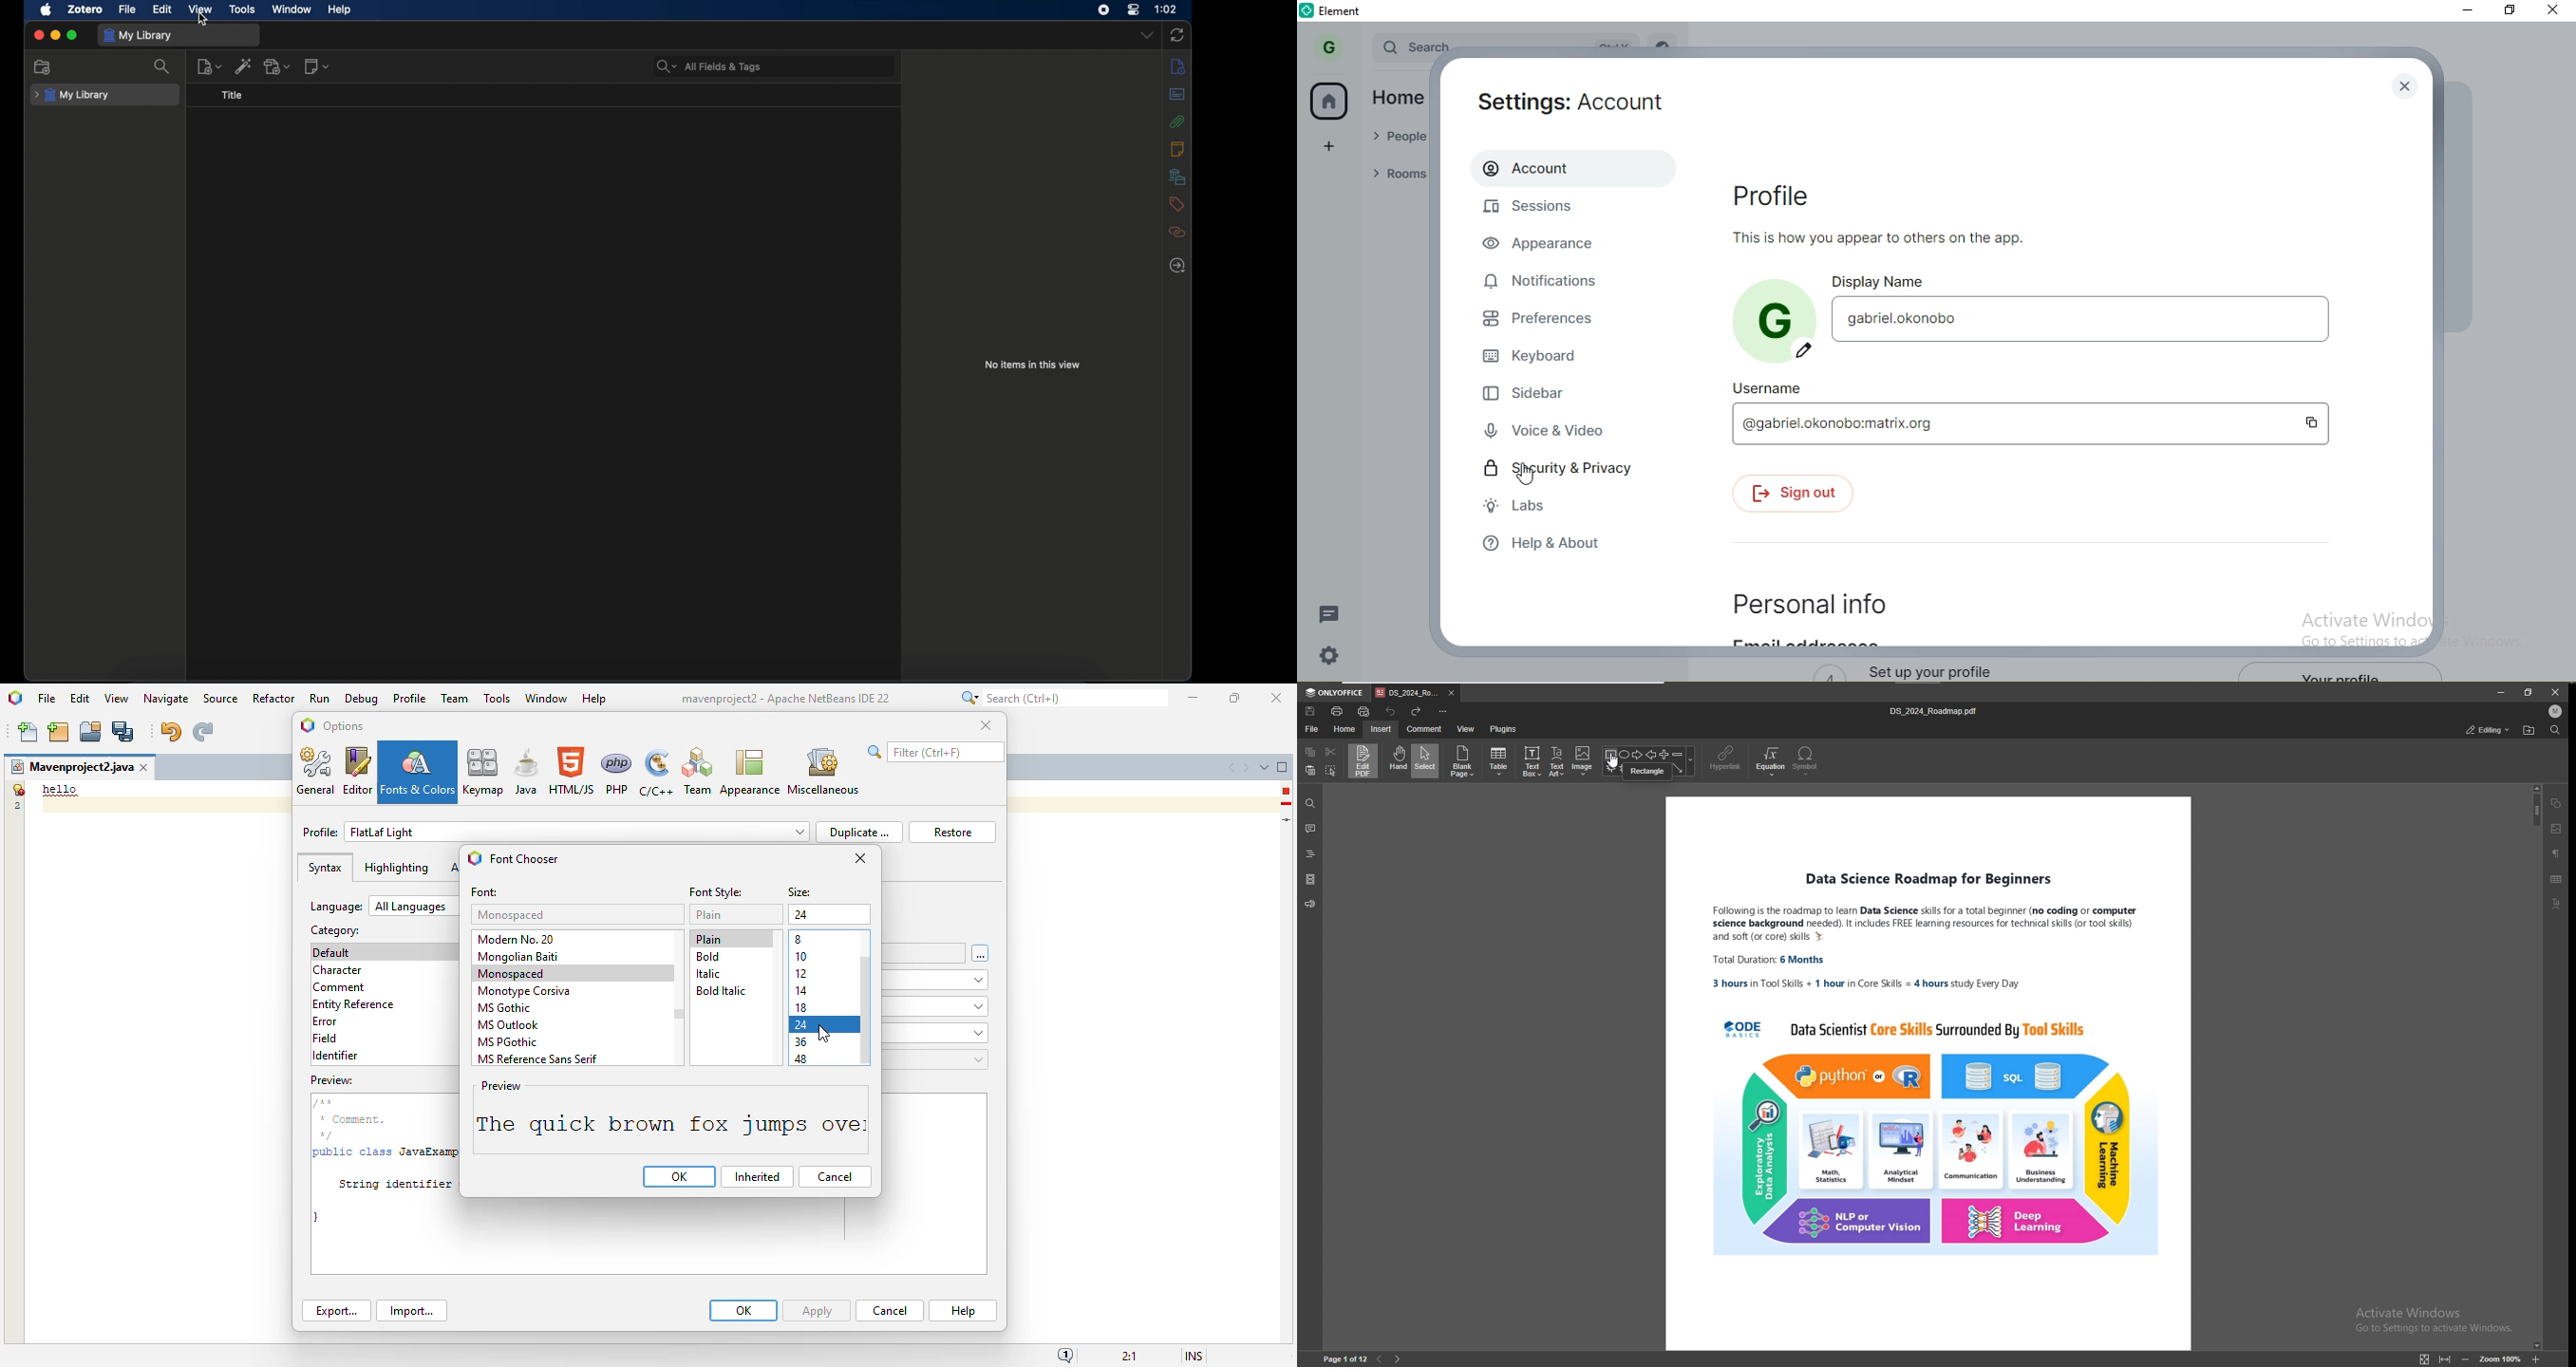 The image size is (2576, 1372). I want to click on image, so click(2557, 829).